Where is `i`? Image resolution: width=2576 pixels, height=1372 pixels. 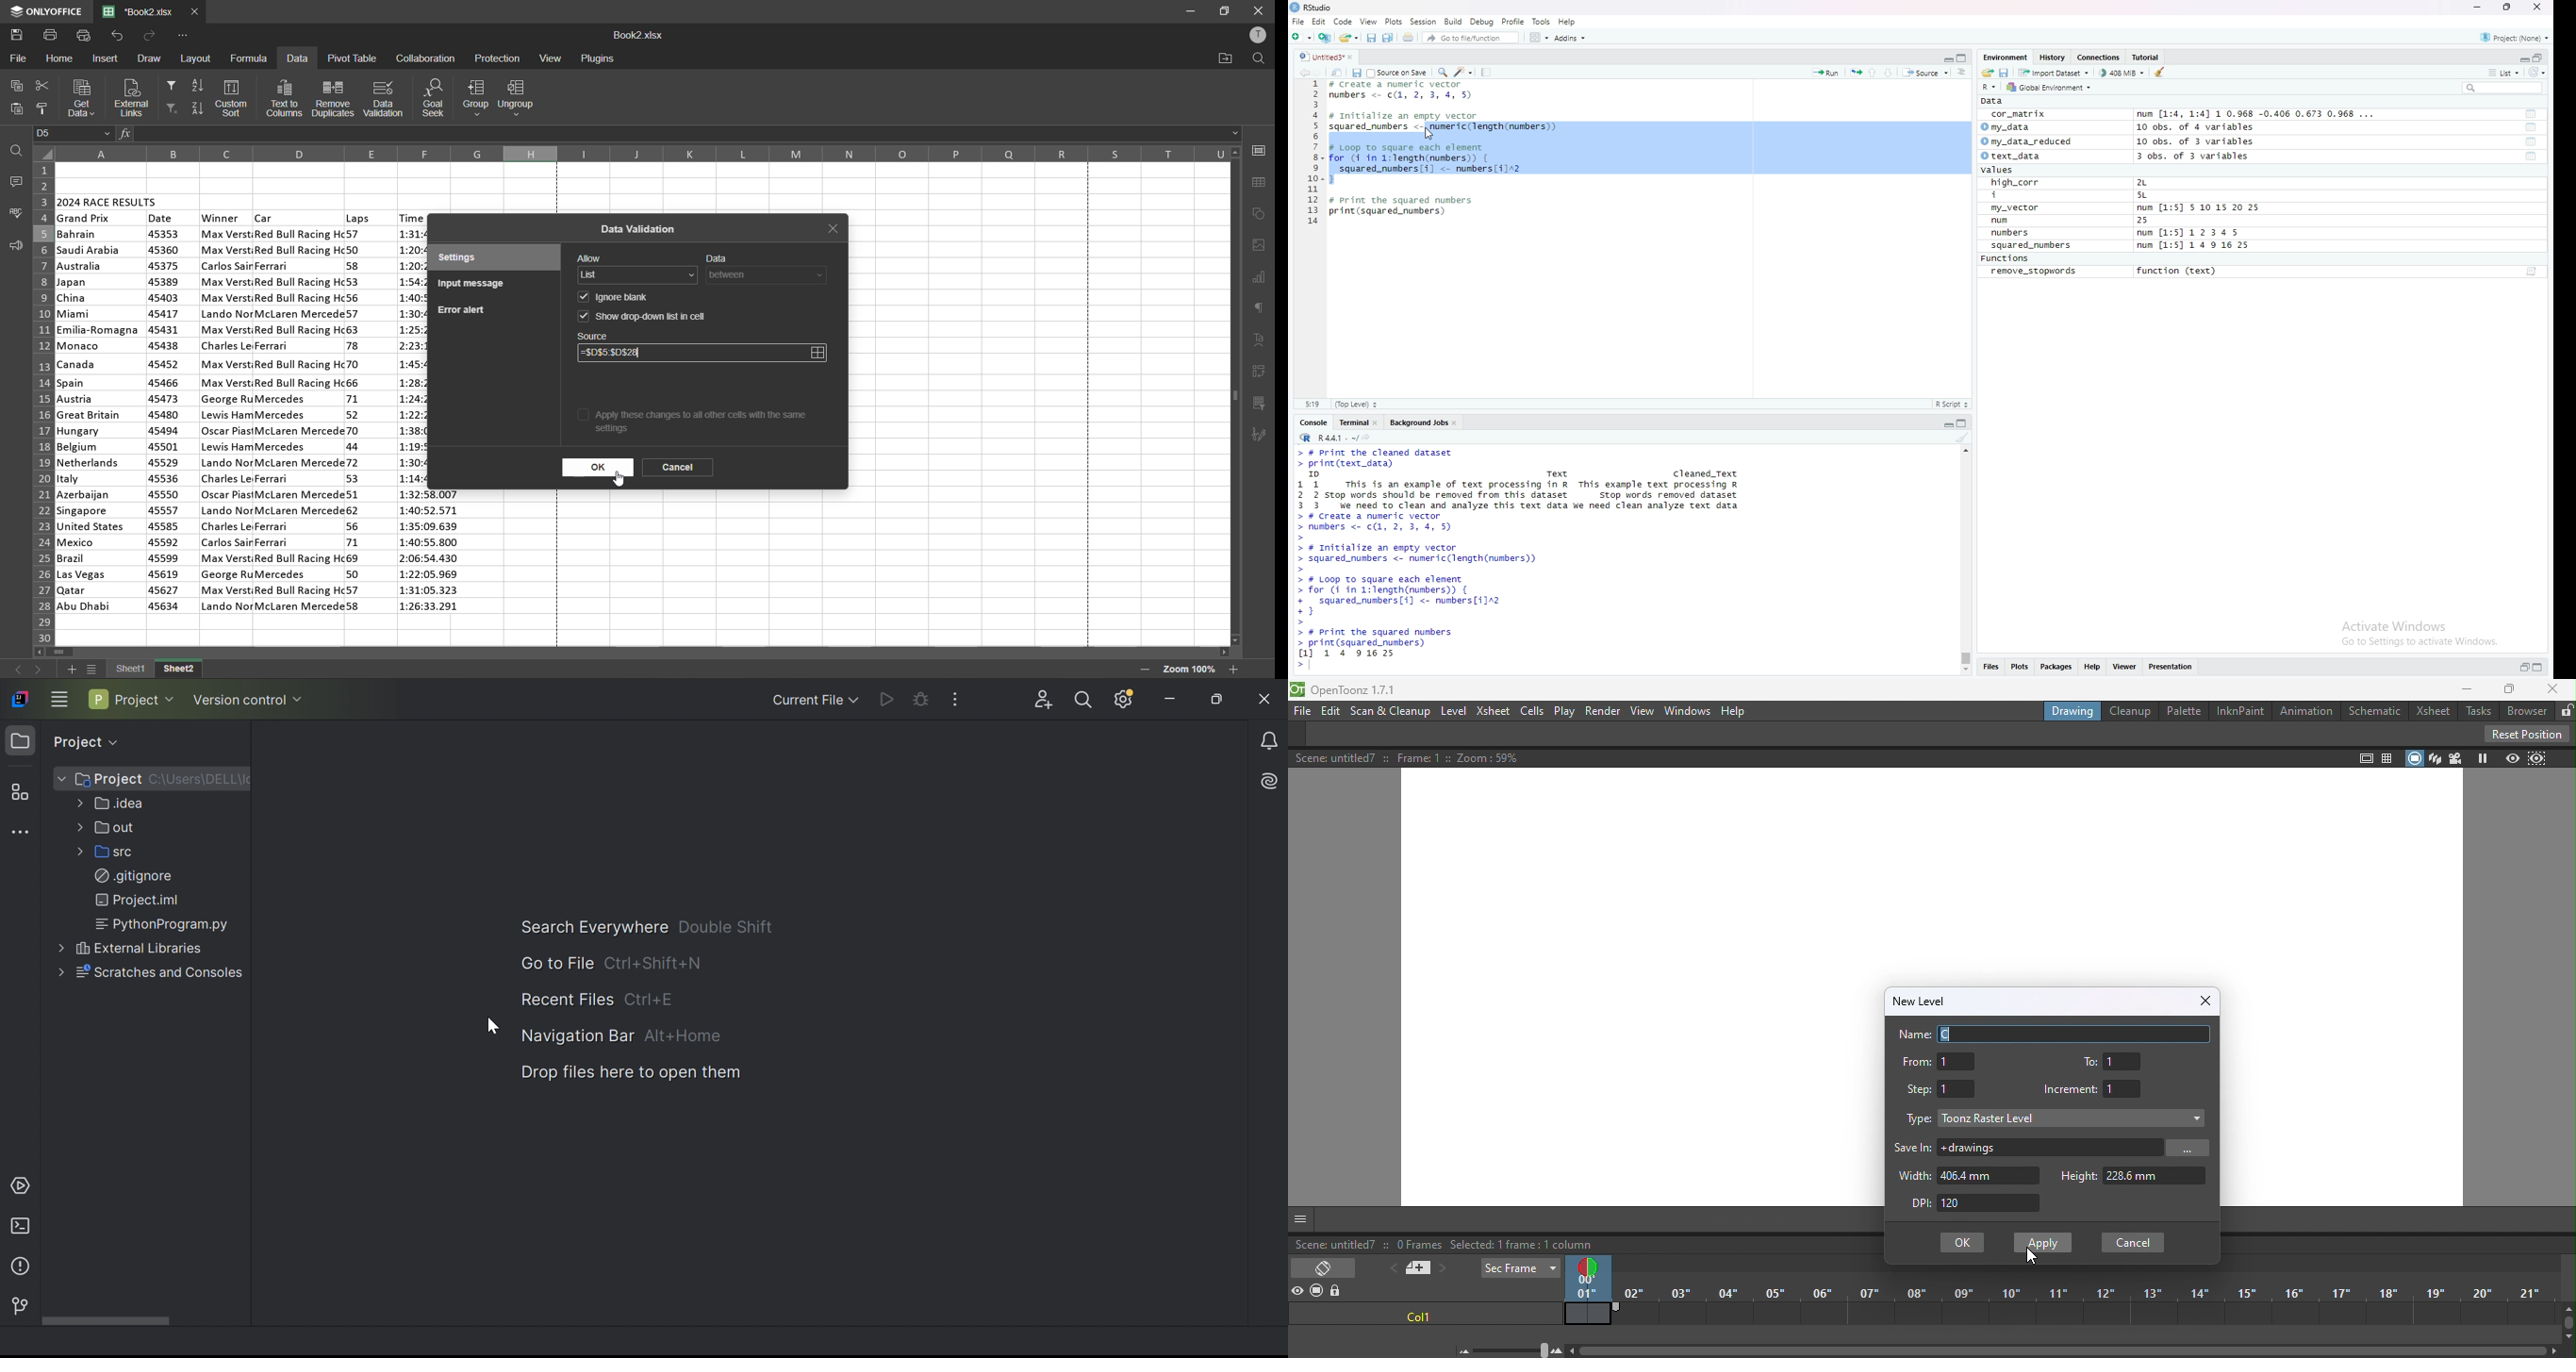 i is located at coordinates (2018, 196).